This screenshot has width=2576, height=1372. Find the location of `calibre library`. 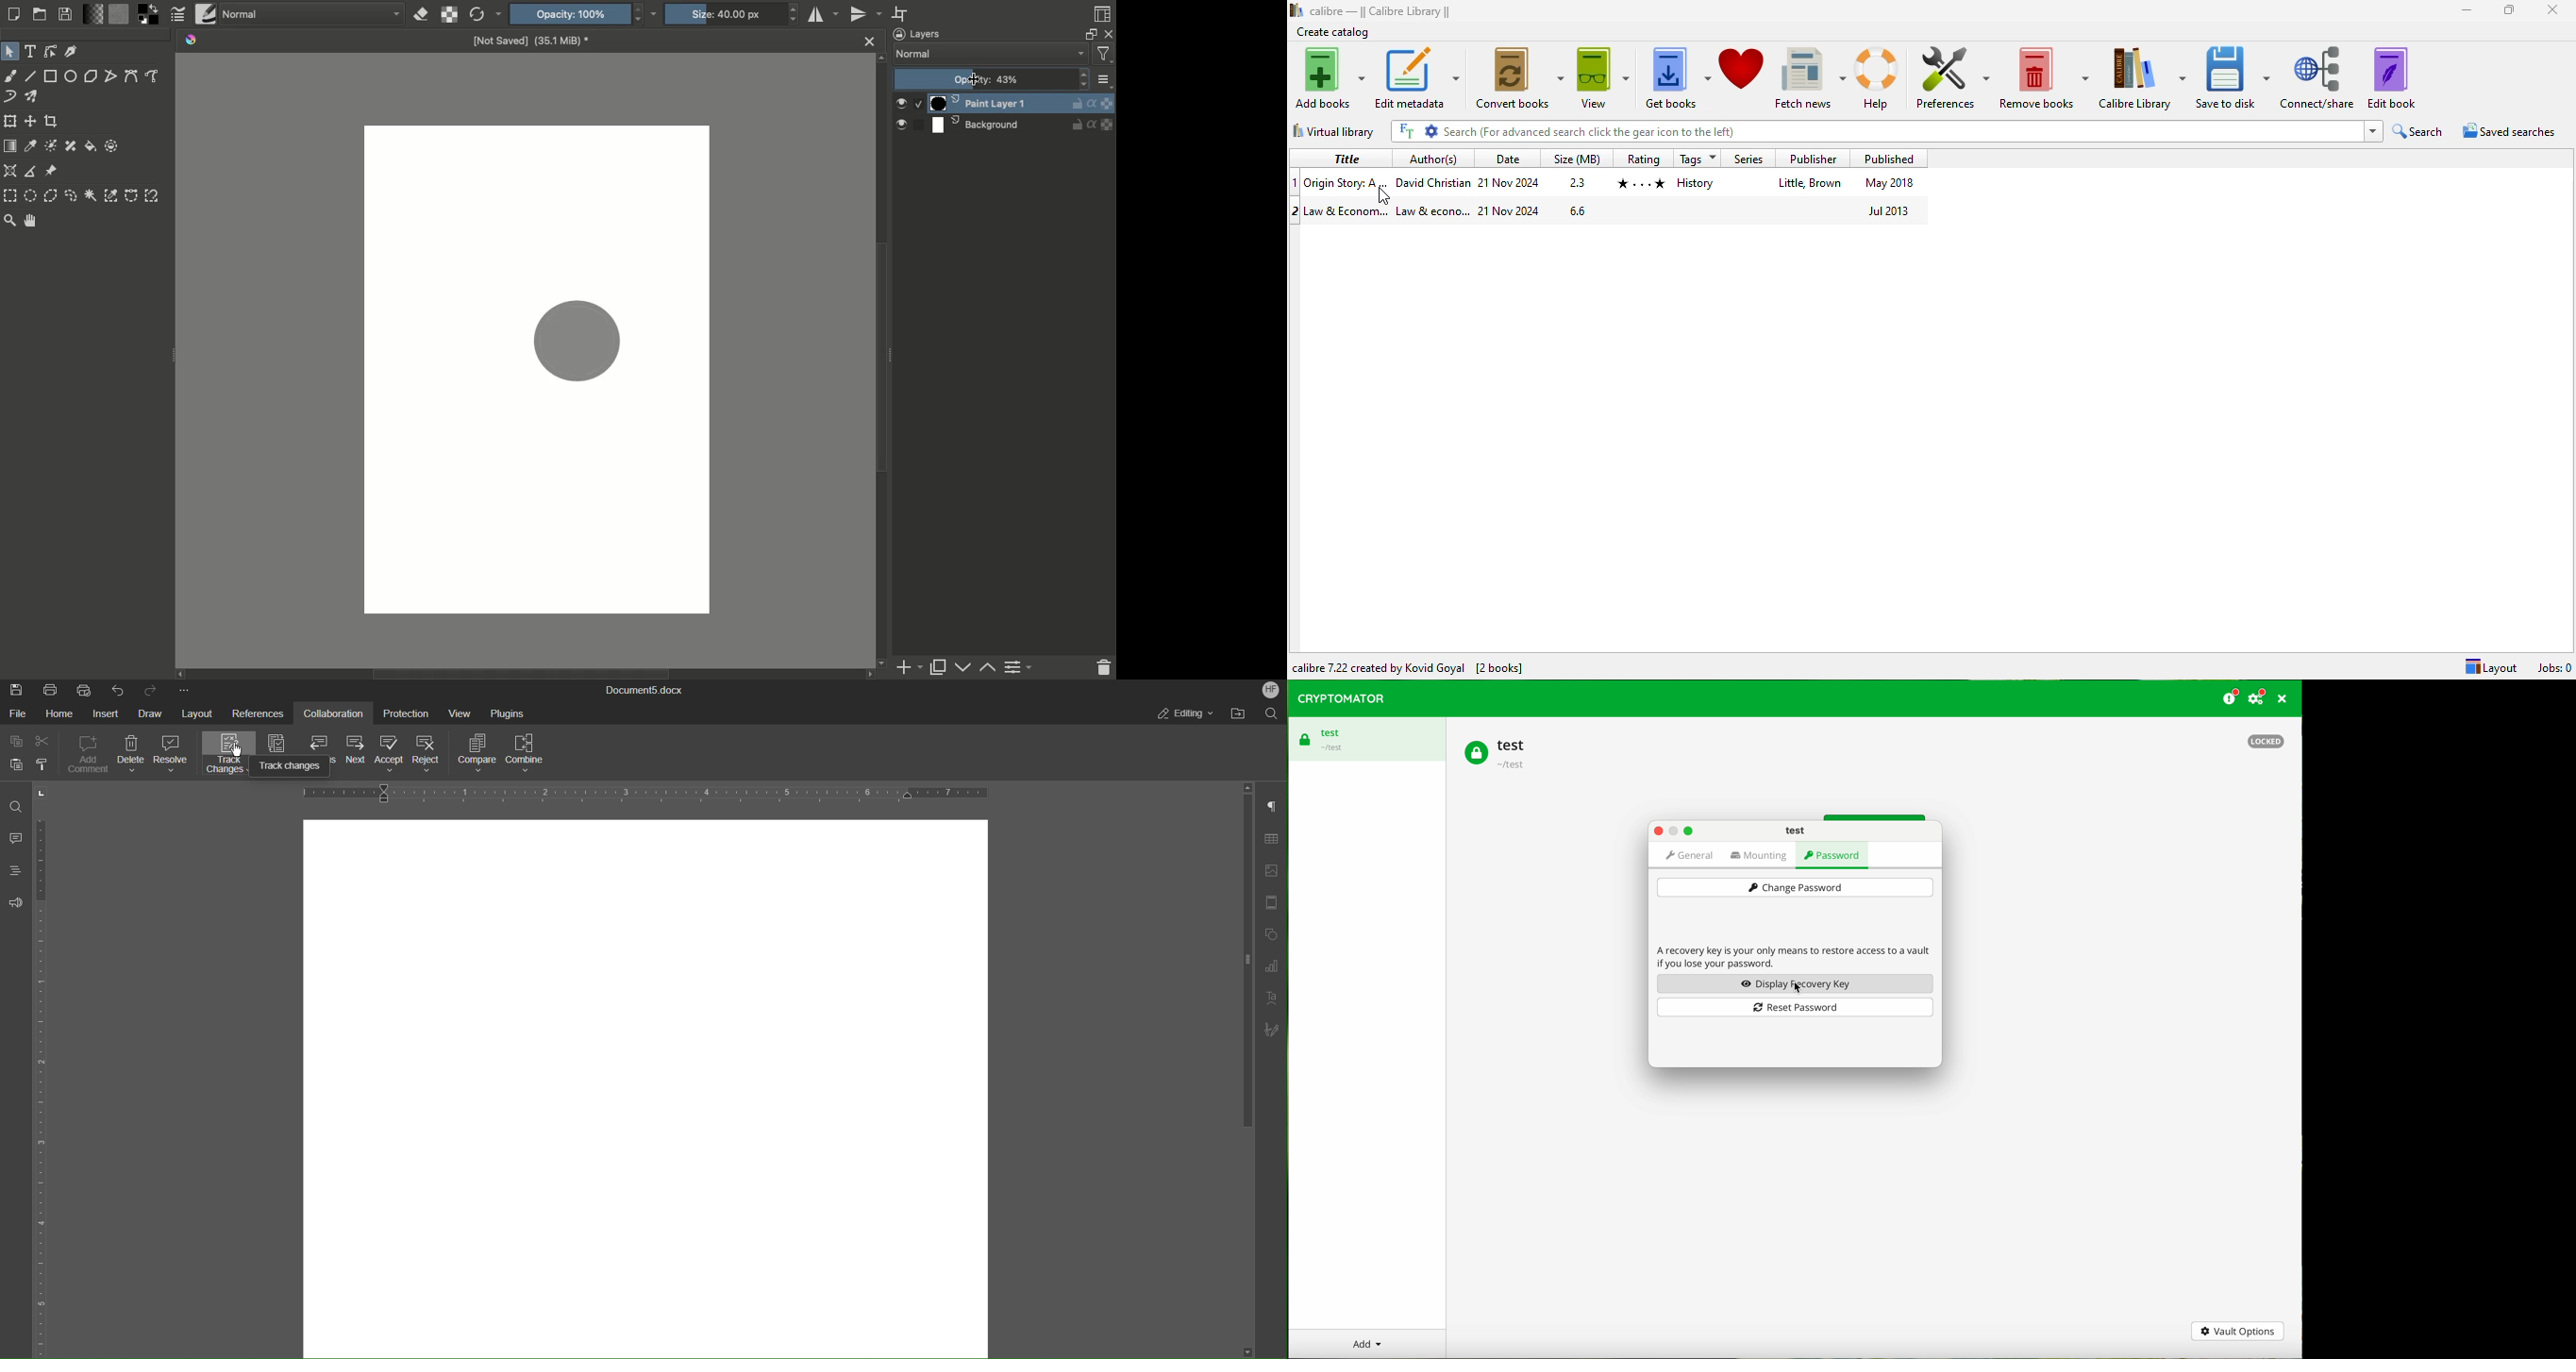

calibre library is located at coordinates (1381, 11).